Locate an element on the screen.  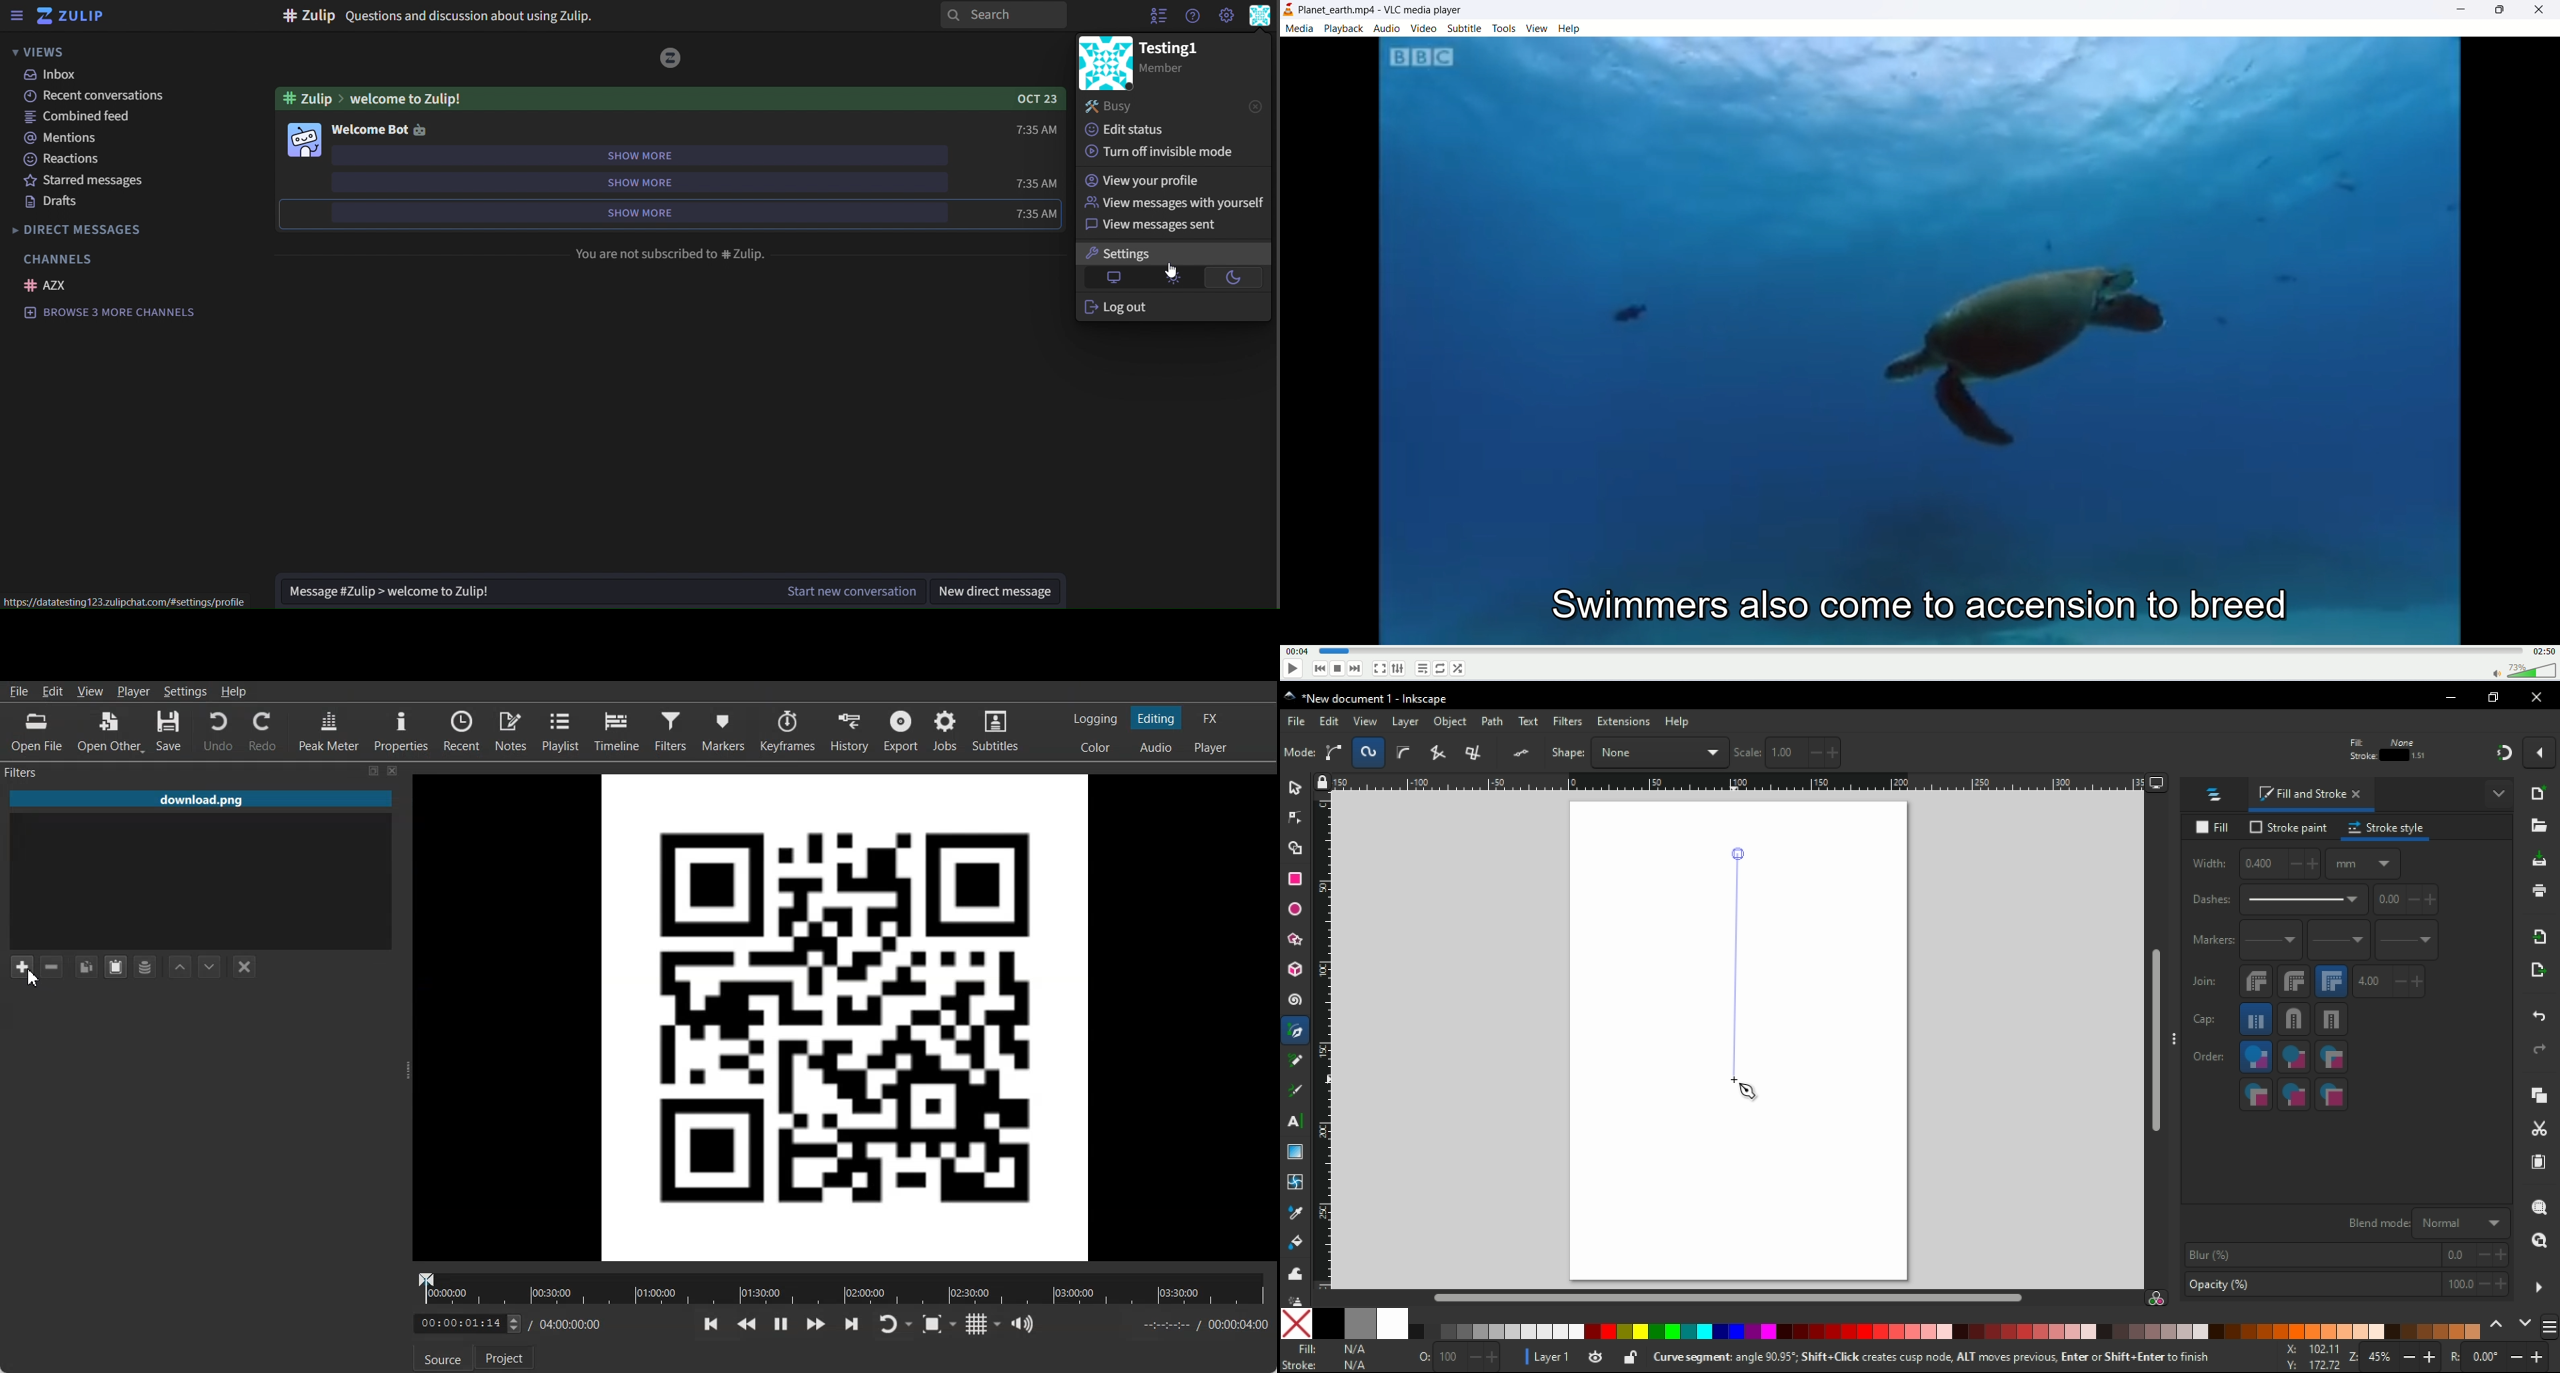
stroke markers is located at coordinates (2294, 1094).